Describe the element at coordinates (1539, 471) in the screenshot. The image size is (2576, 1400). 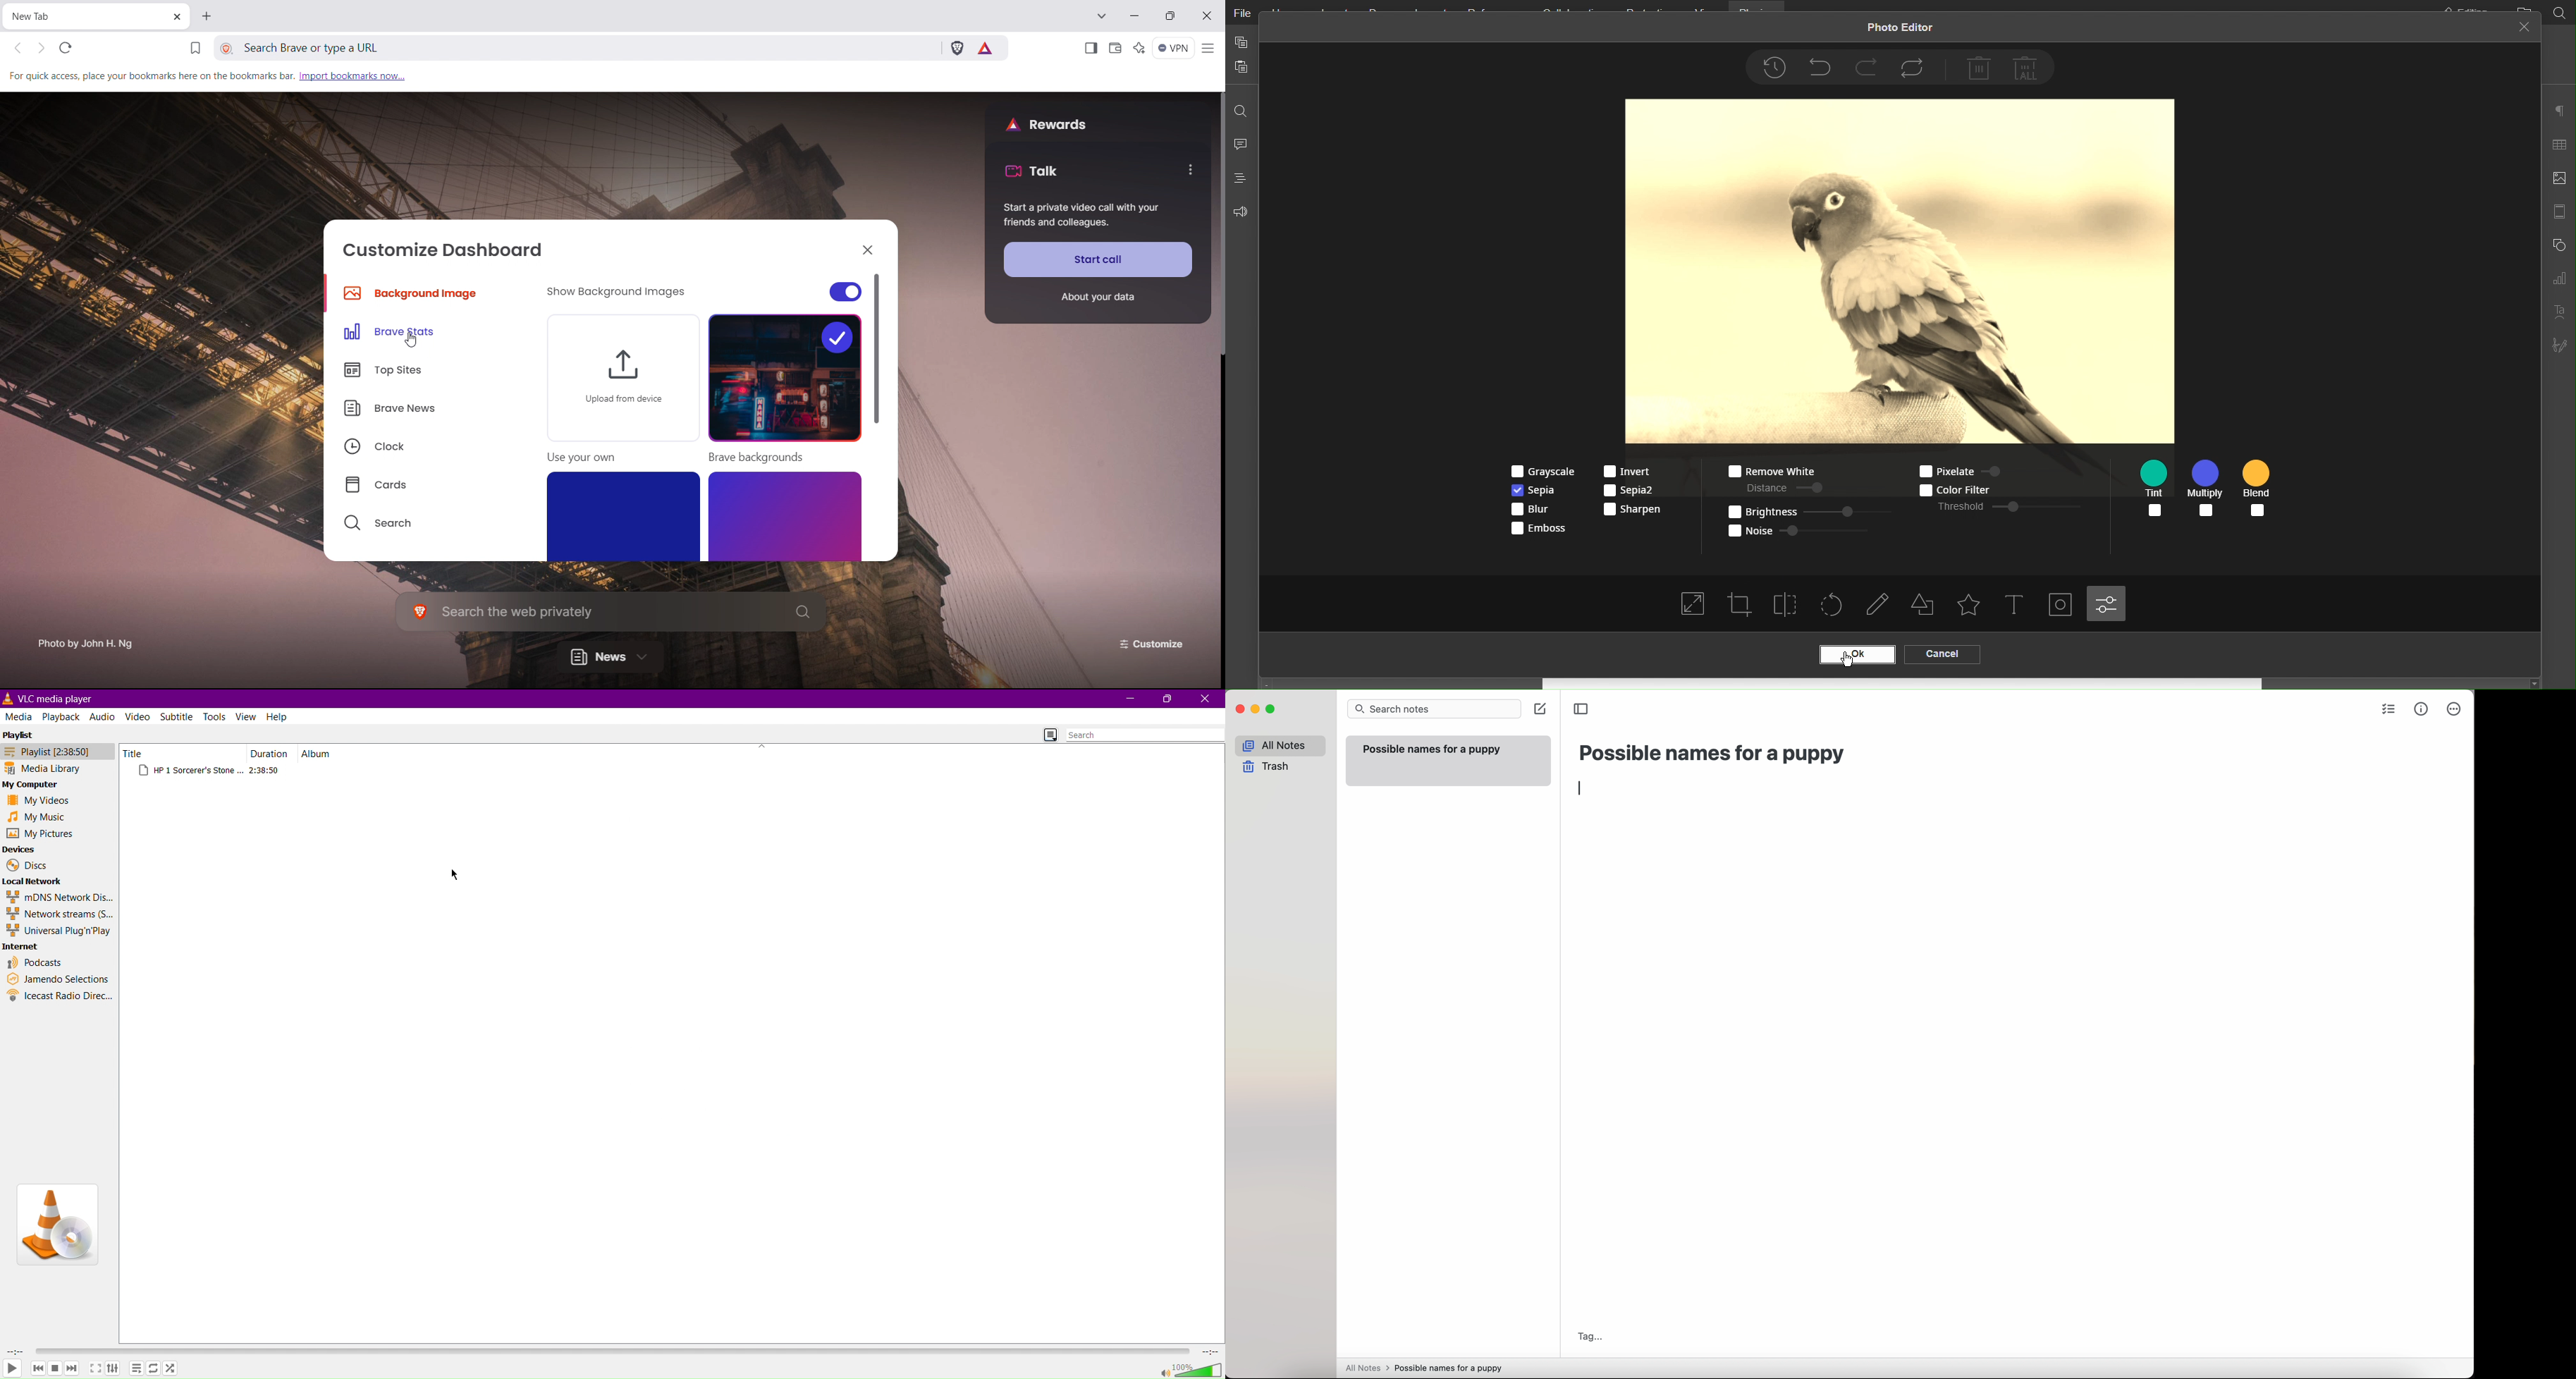
I see `Grayscale` at that location.